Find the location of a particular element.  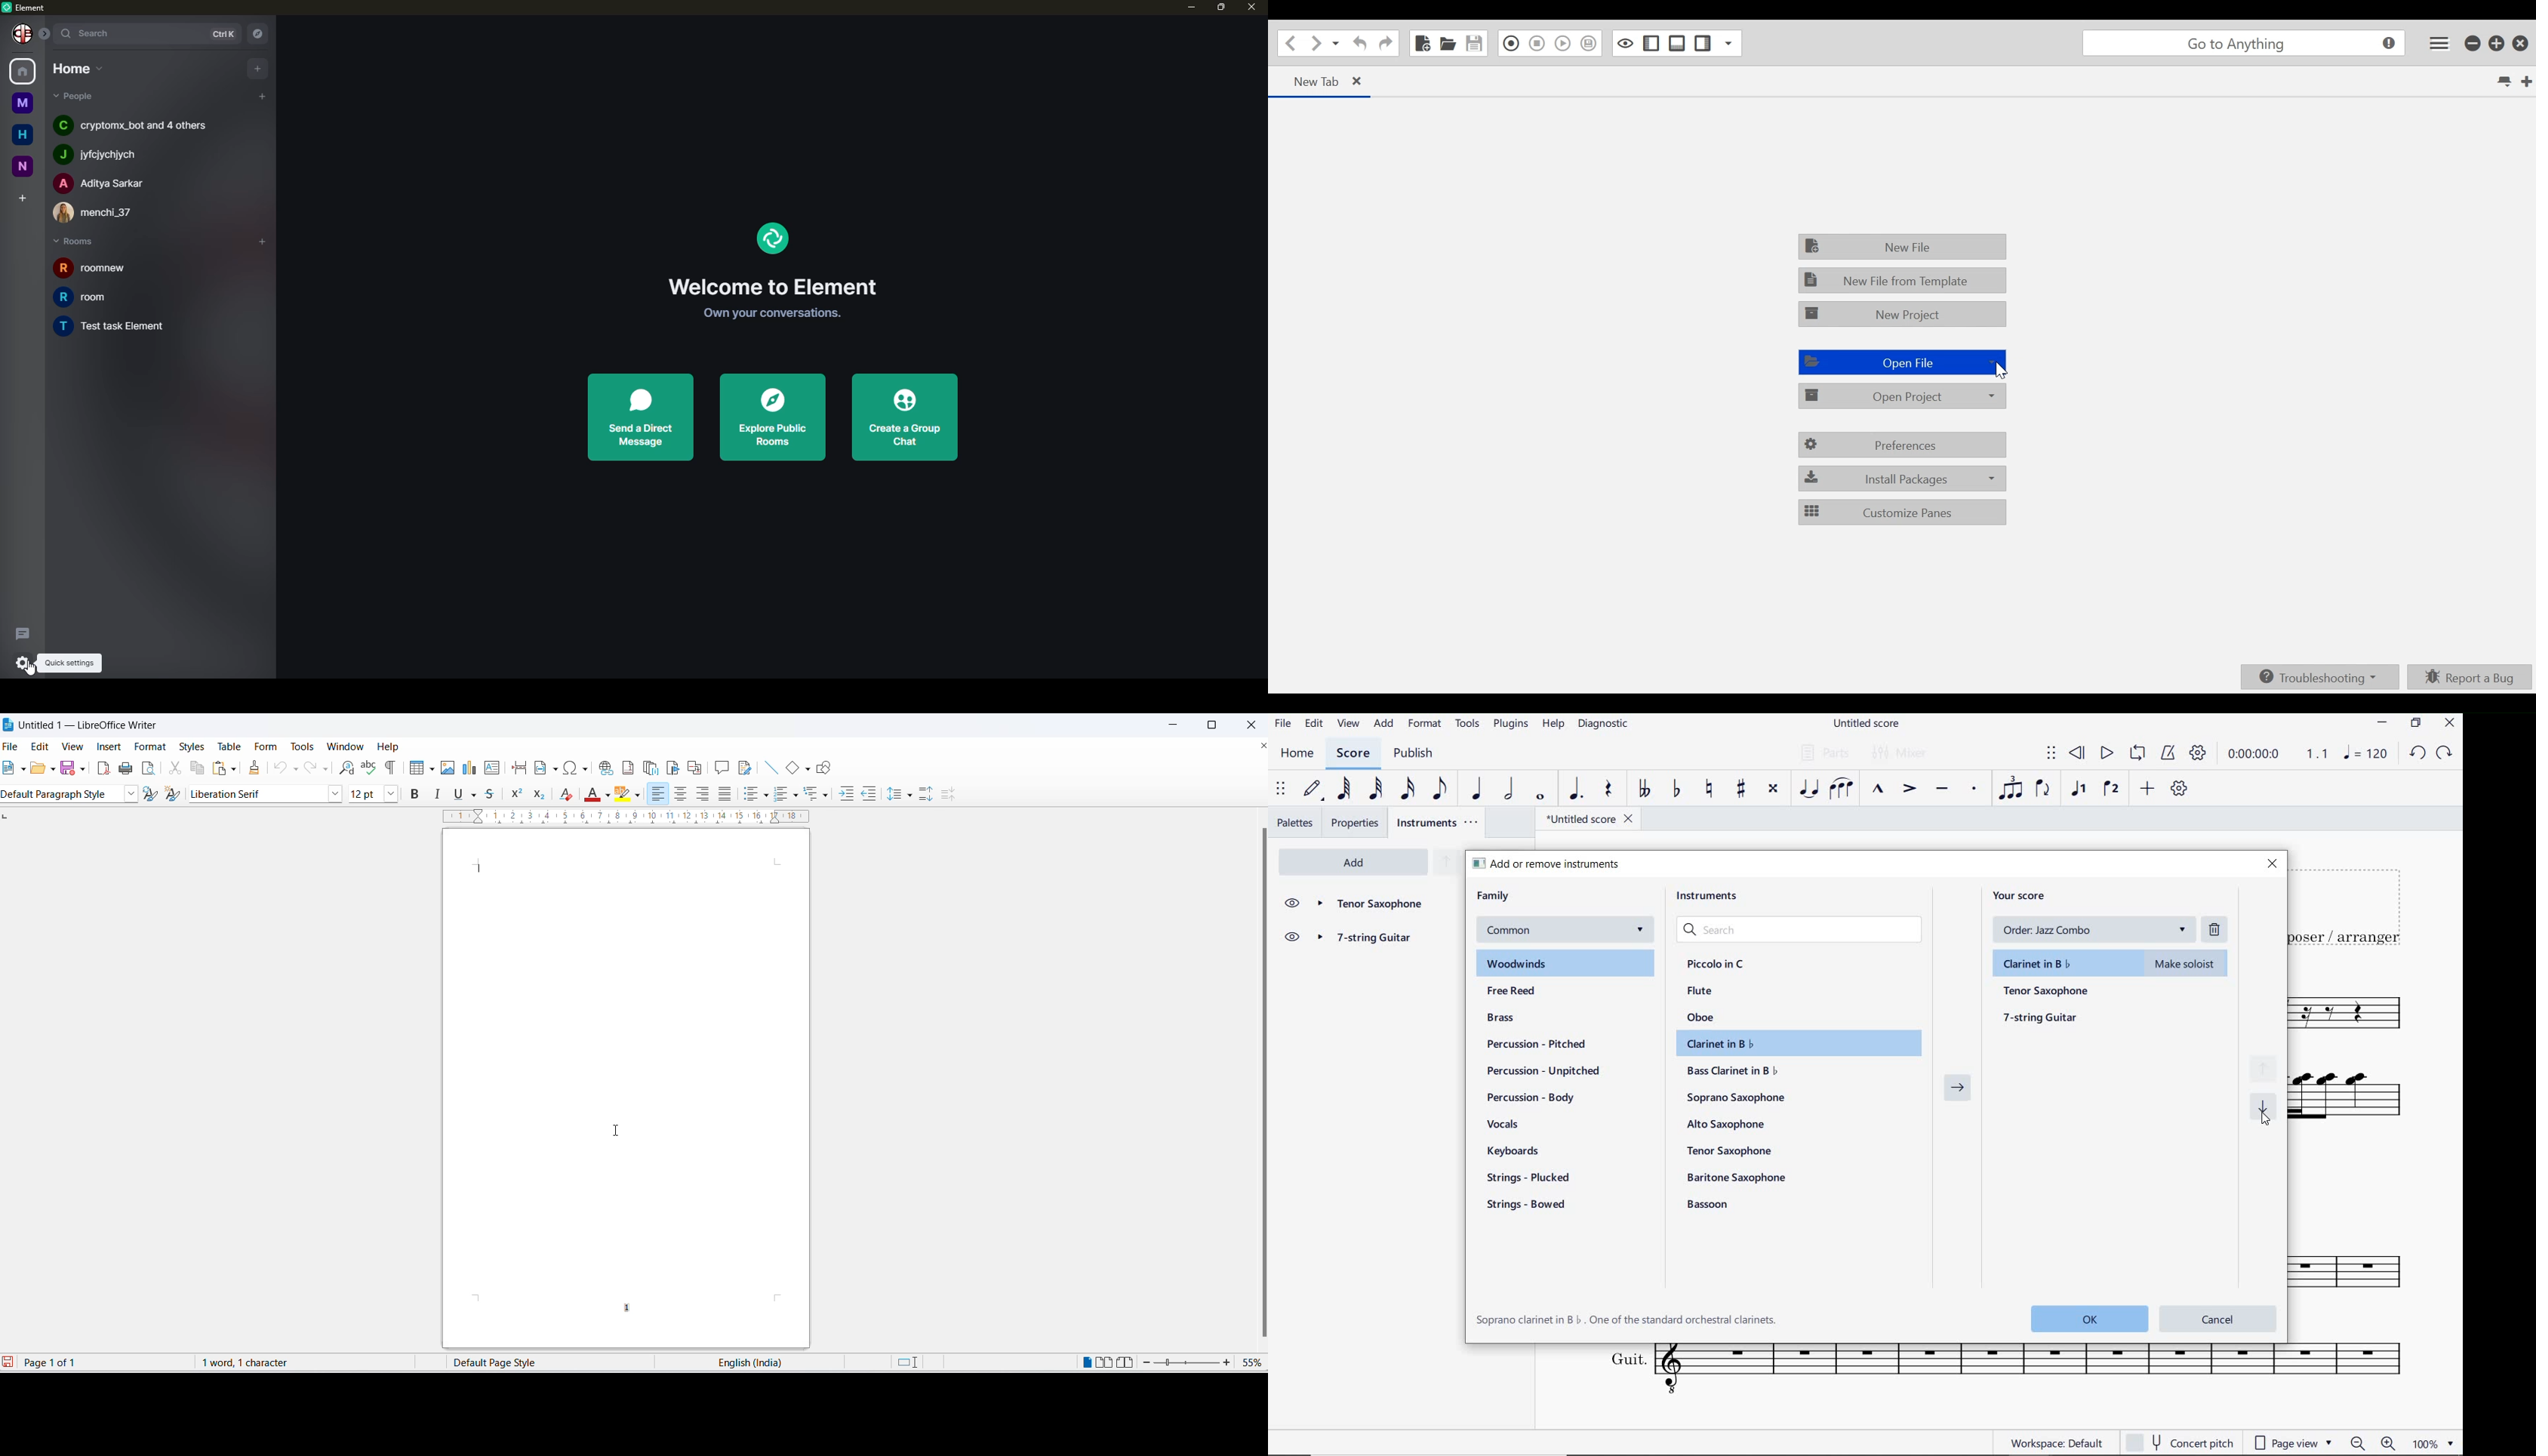

7 string guitar is located at coordinates (1370, 940).